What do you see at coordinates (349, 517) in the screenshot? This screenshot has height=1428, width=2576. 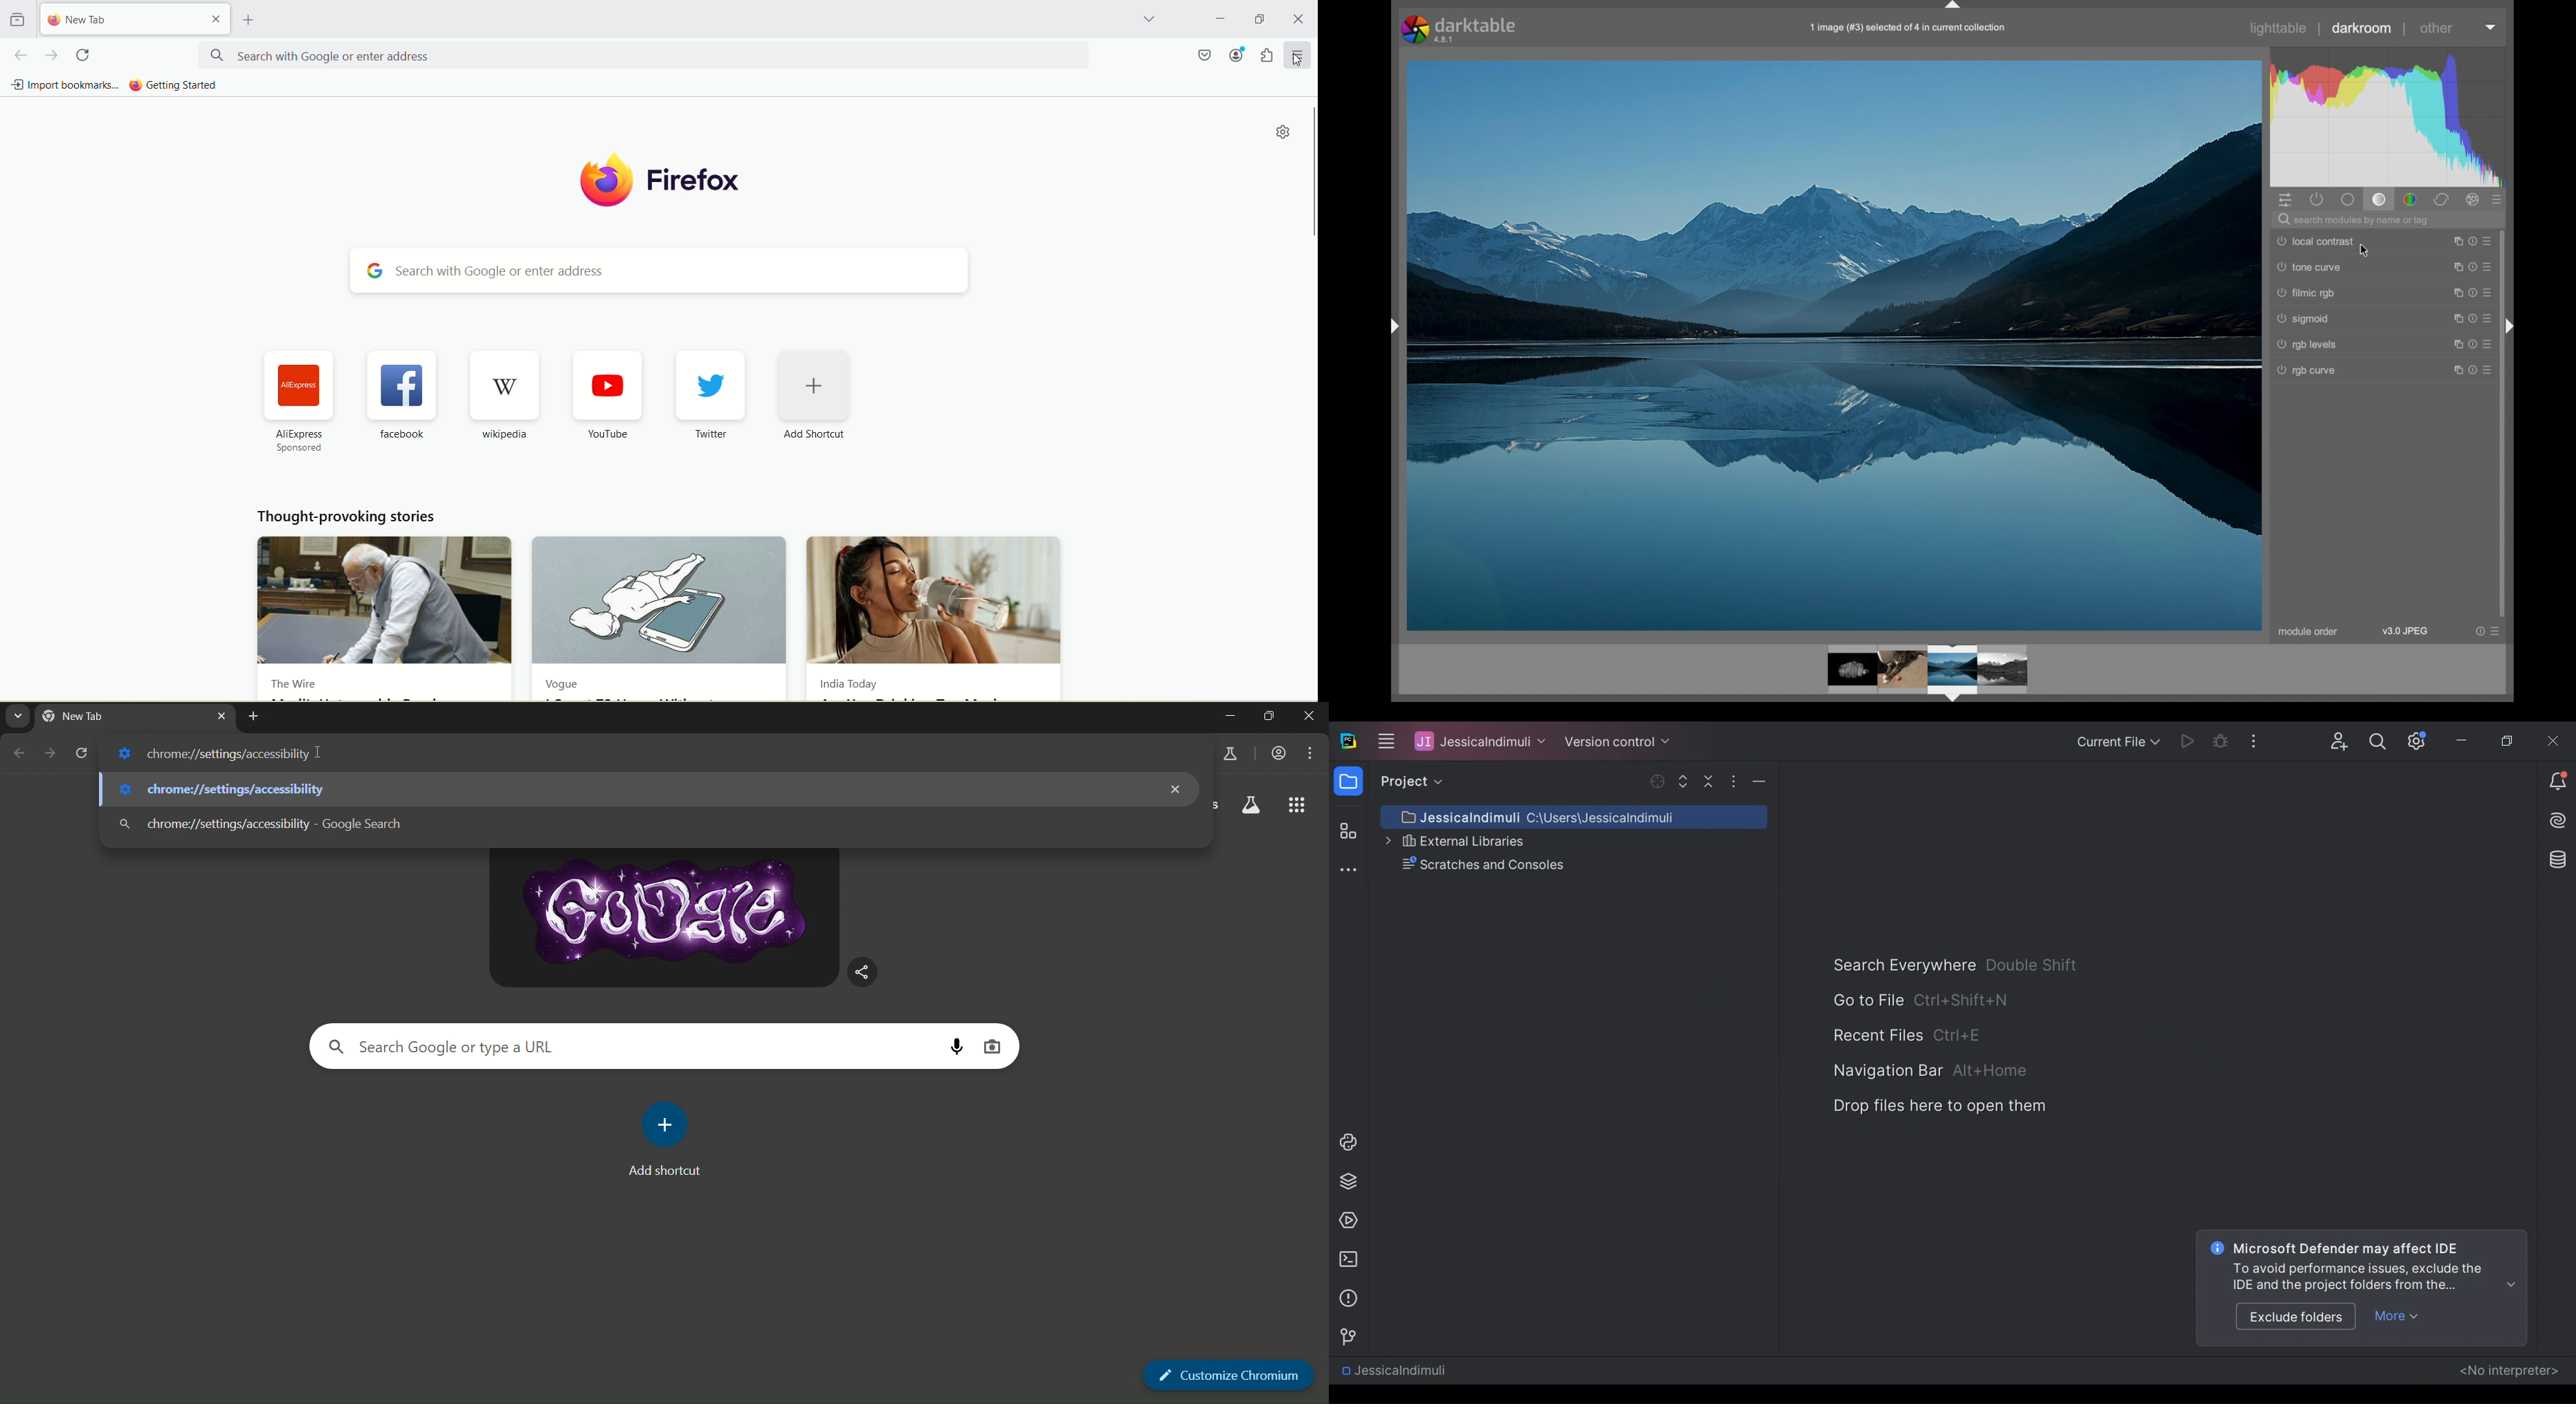 I see `thought provoking stories` at bounding box center [349, 517].